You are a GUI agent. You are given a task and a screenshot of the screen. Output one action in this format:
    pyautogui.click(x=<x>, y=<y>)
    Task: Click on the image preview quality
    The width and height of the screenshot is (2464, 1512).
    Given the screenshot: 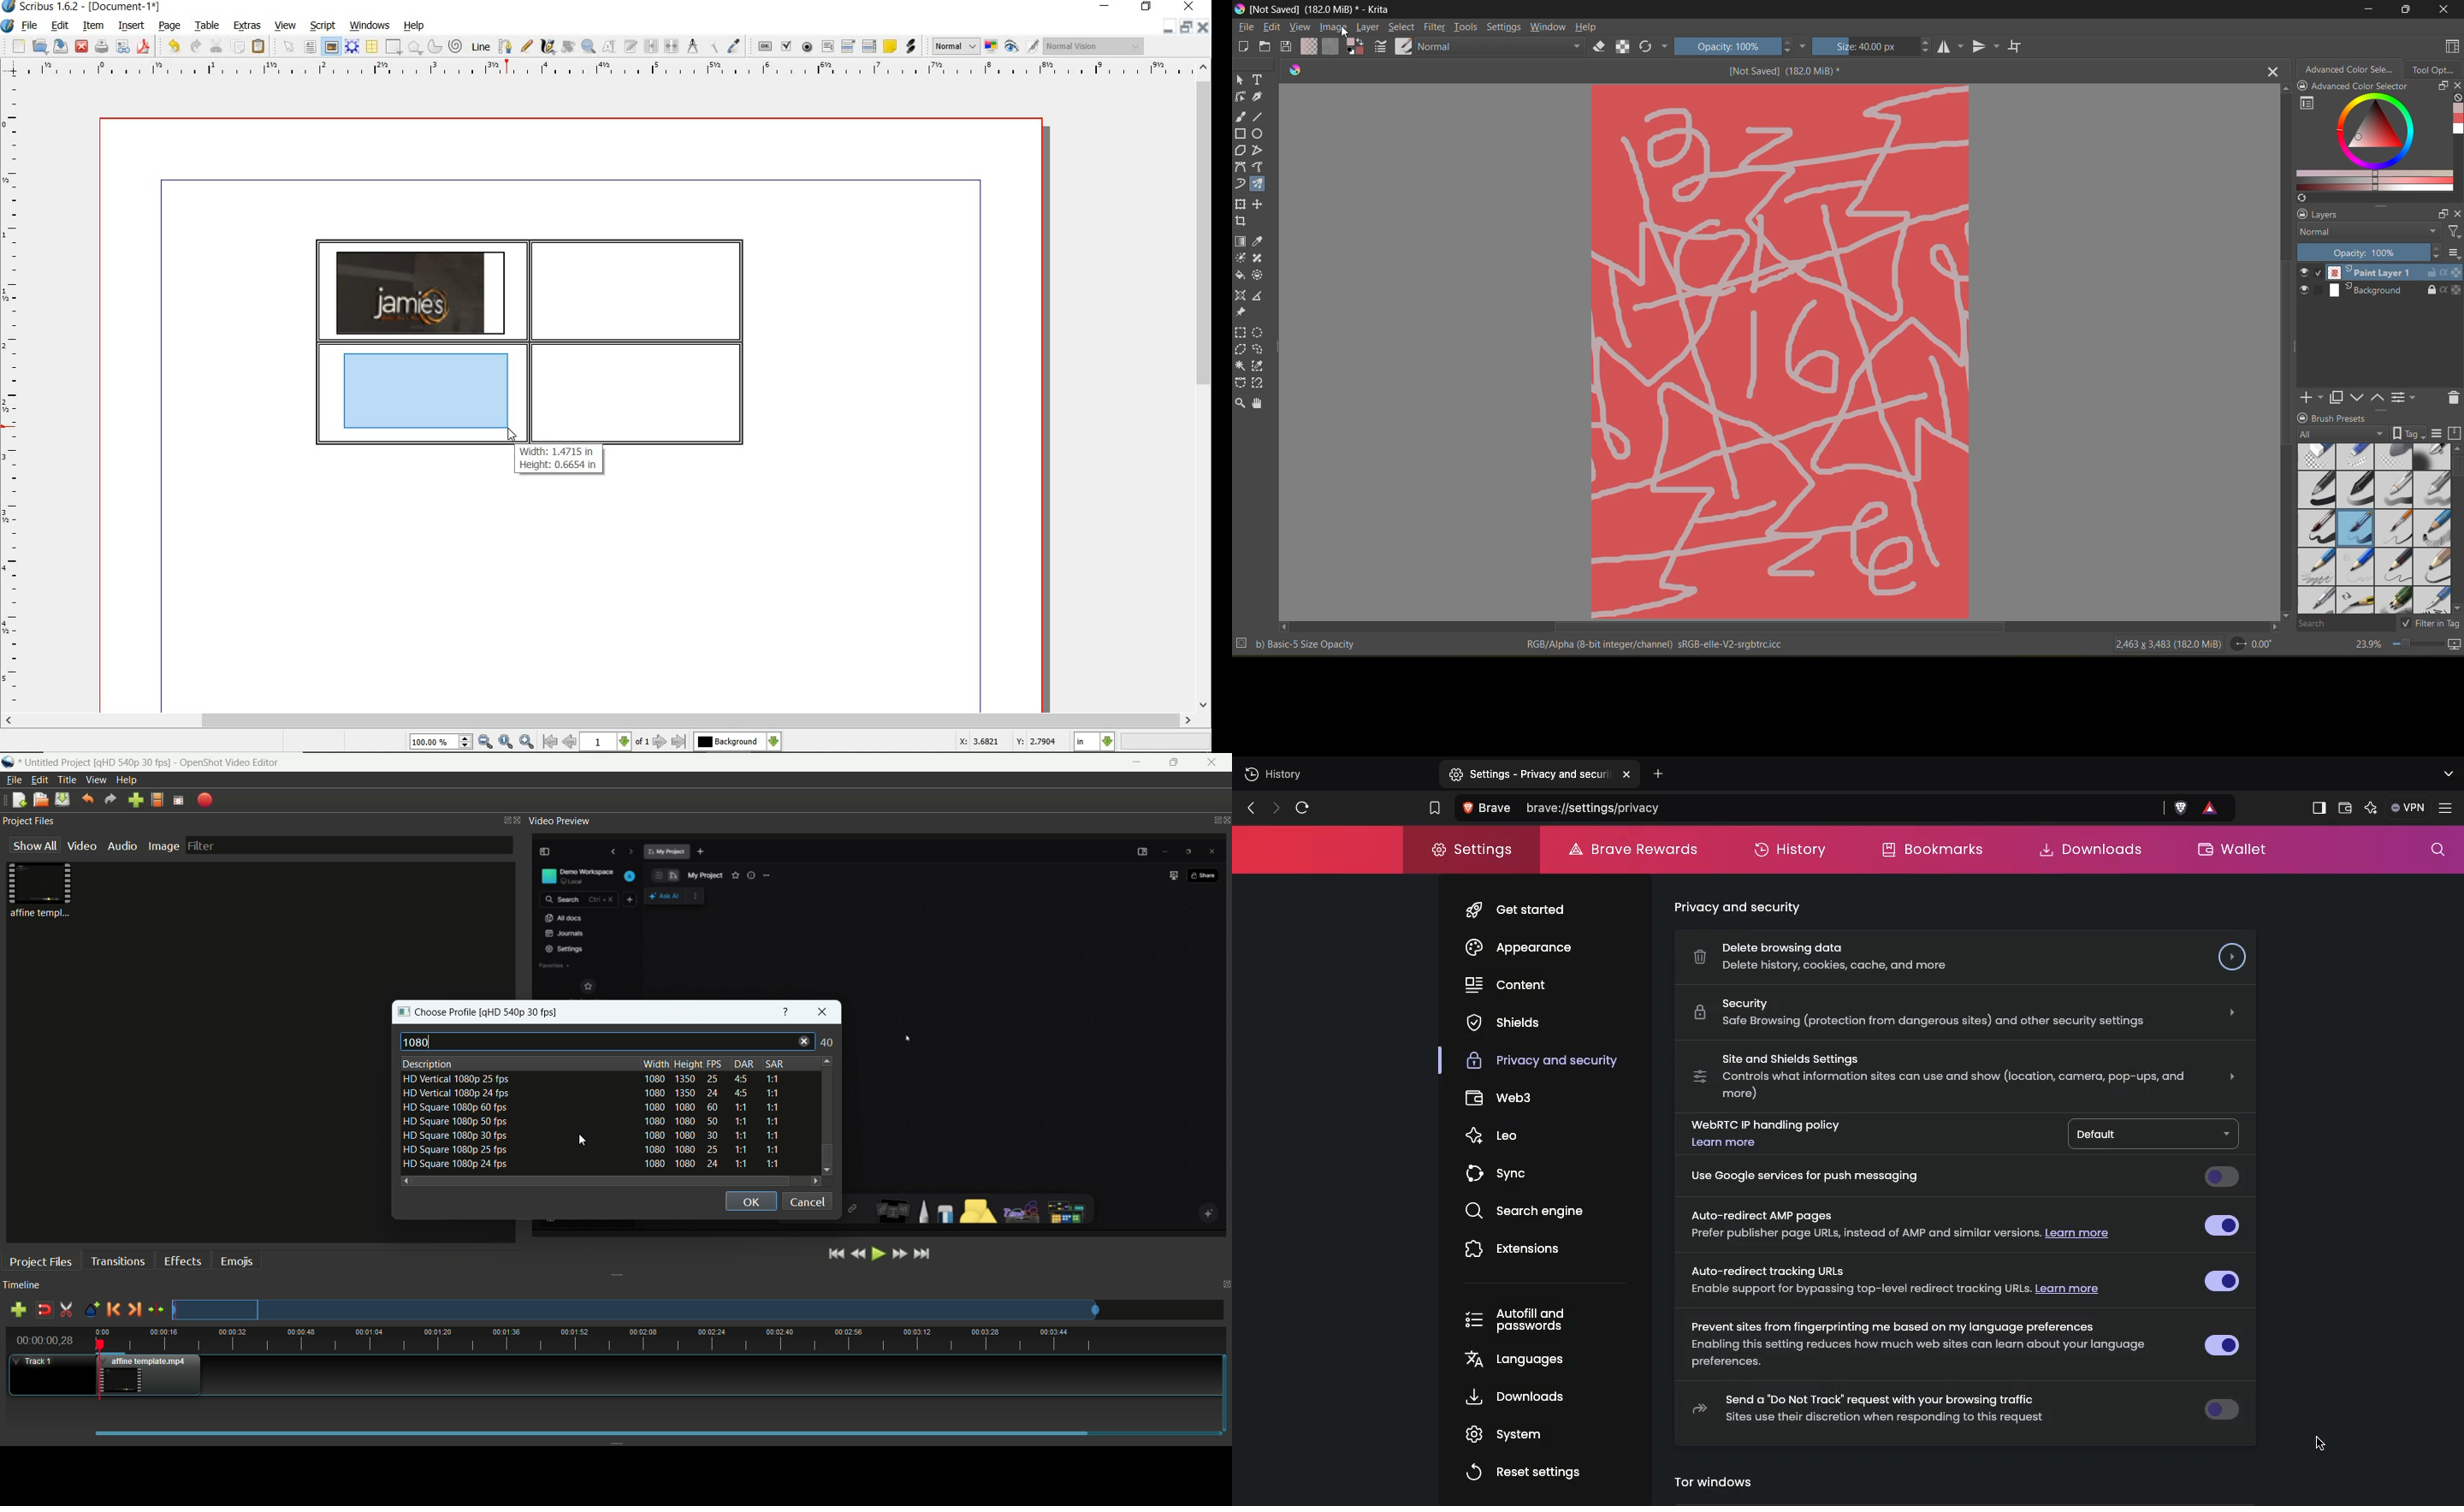 What is the action you would take?
    pyautogui.click(x=955, y=45)
    